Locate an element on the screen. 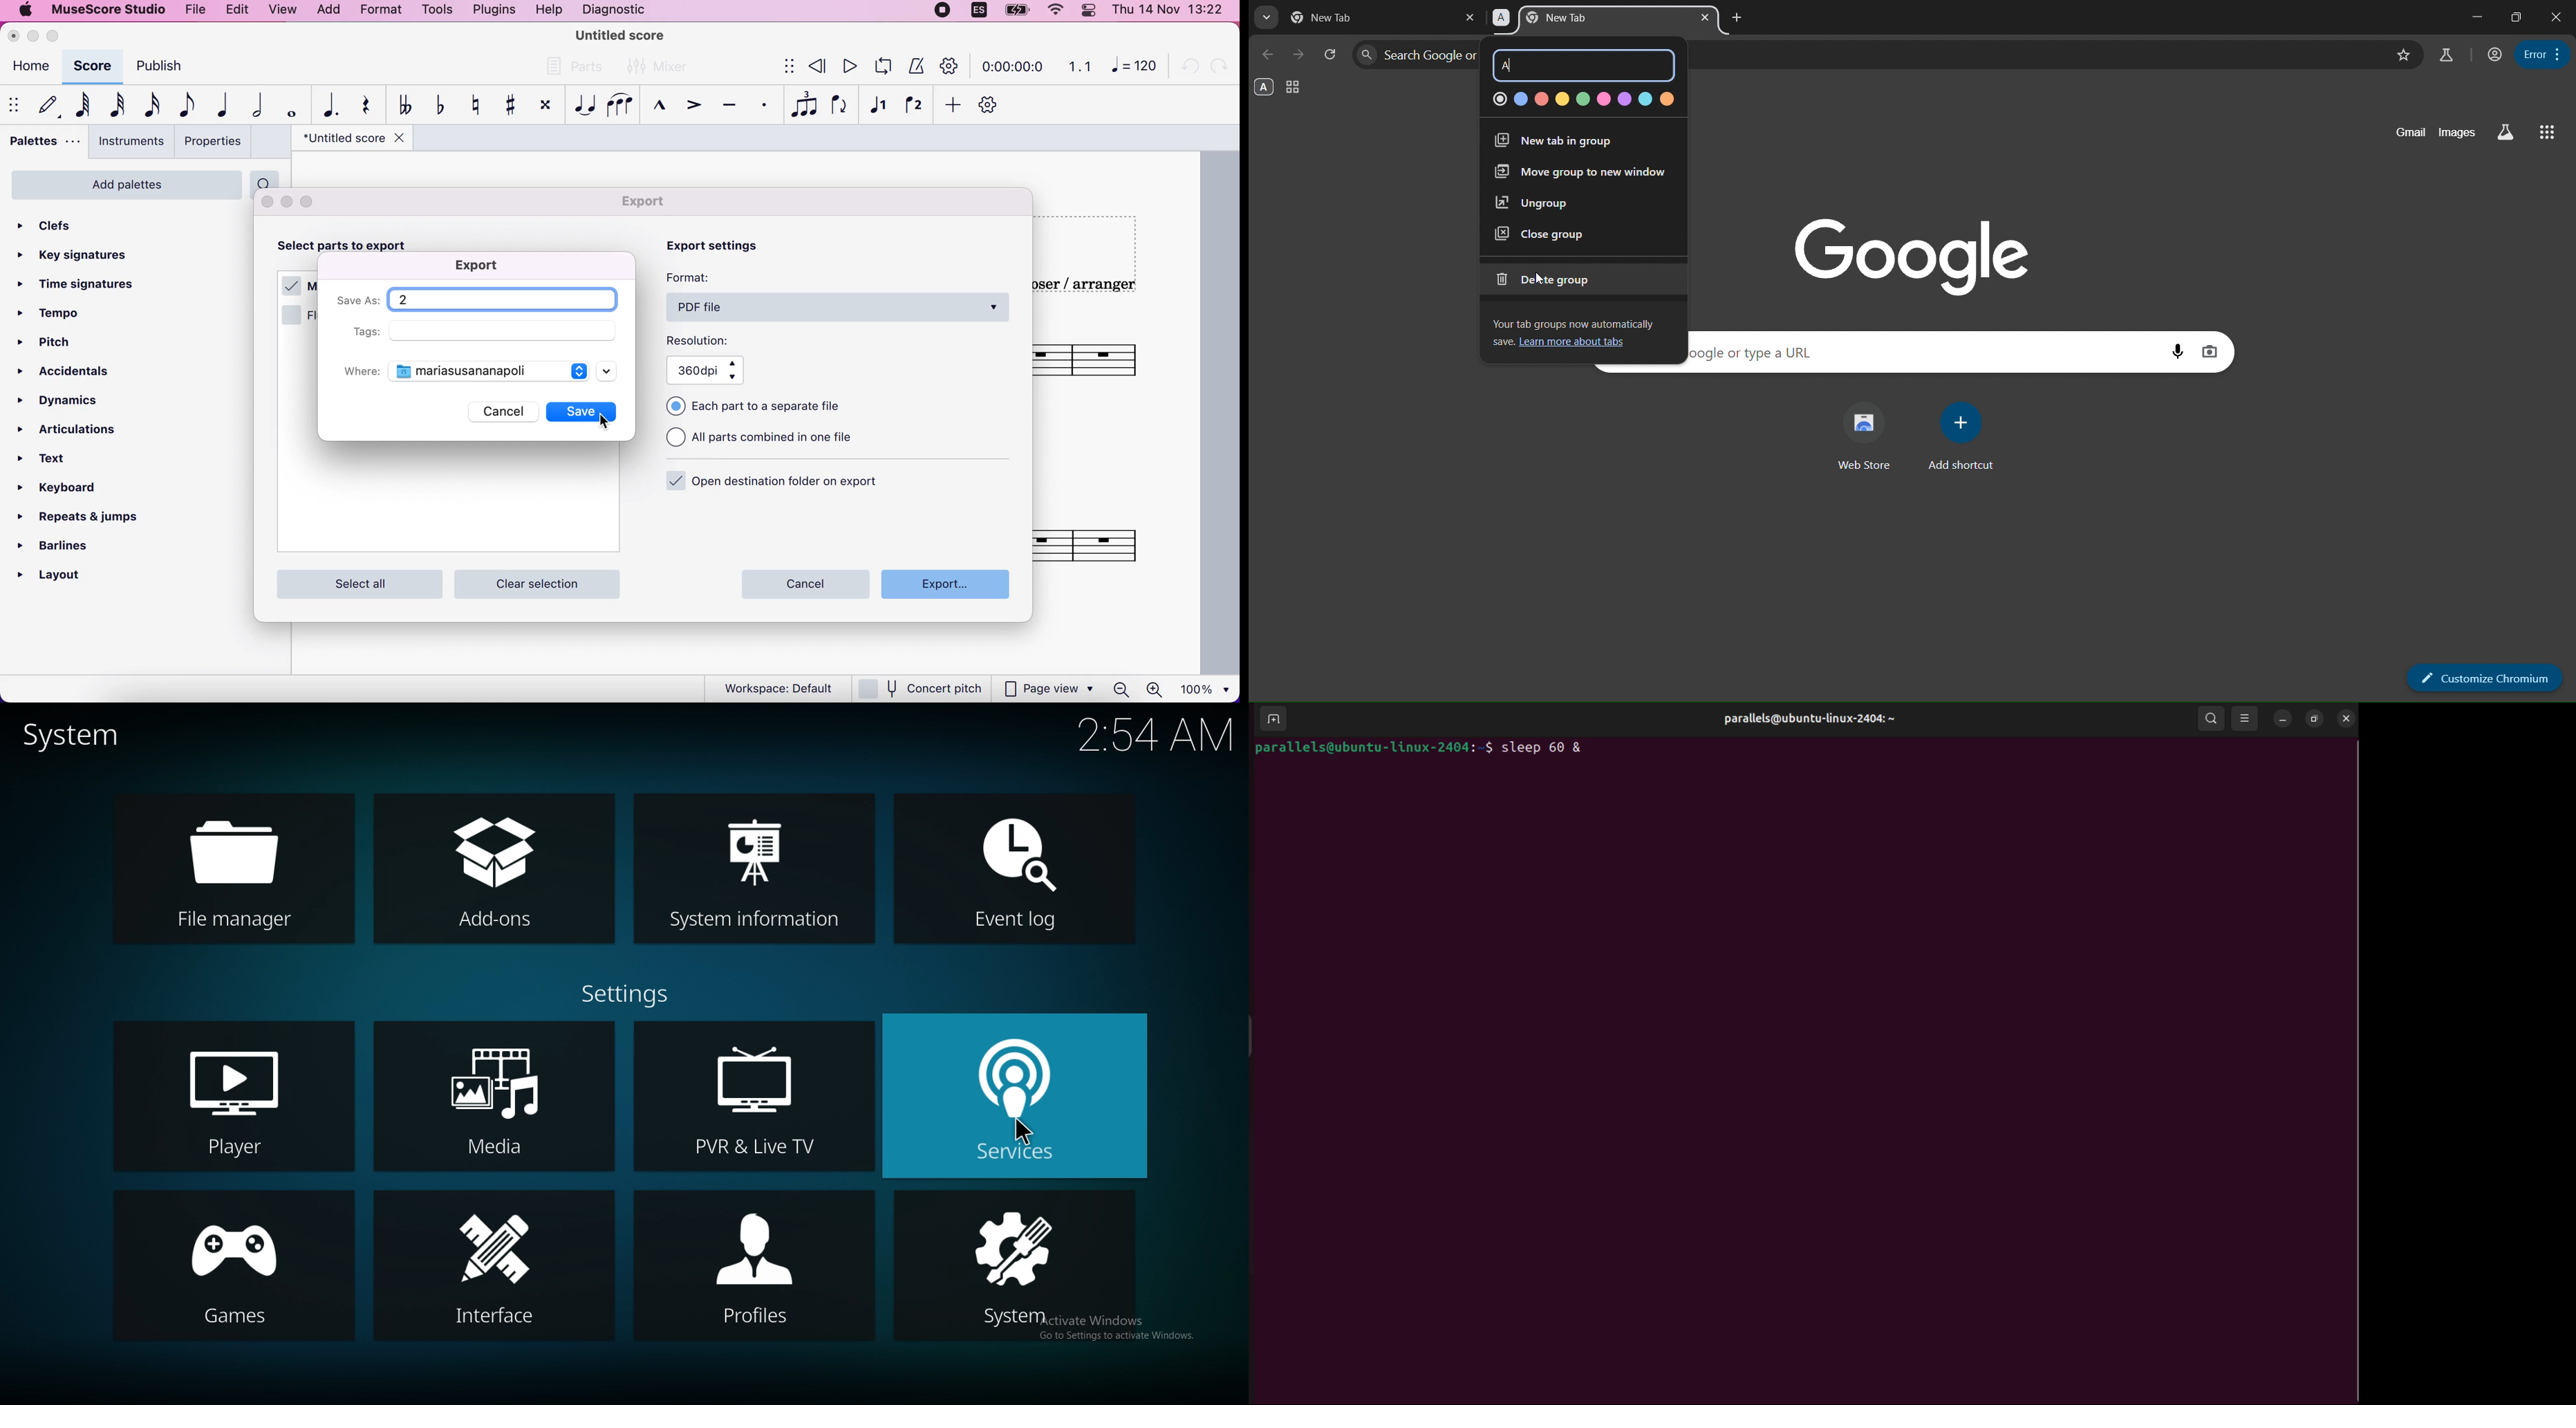  image search is located at coordinates (2210, 351).